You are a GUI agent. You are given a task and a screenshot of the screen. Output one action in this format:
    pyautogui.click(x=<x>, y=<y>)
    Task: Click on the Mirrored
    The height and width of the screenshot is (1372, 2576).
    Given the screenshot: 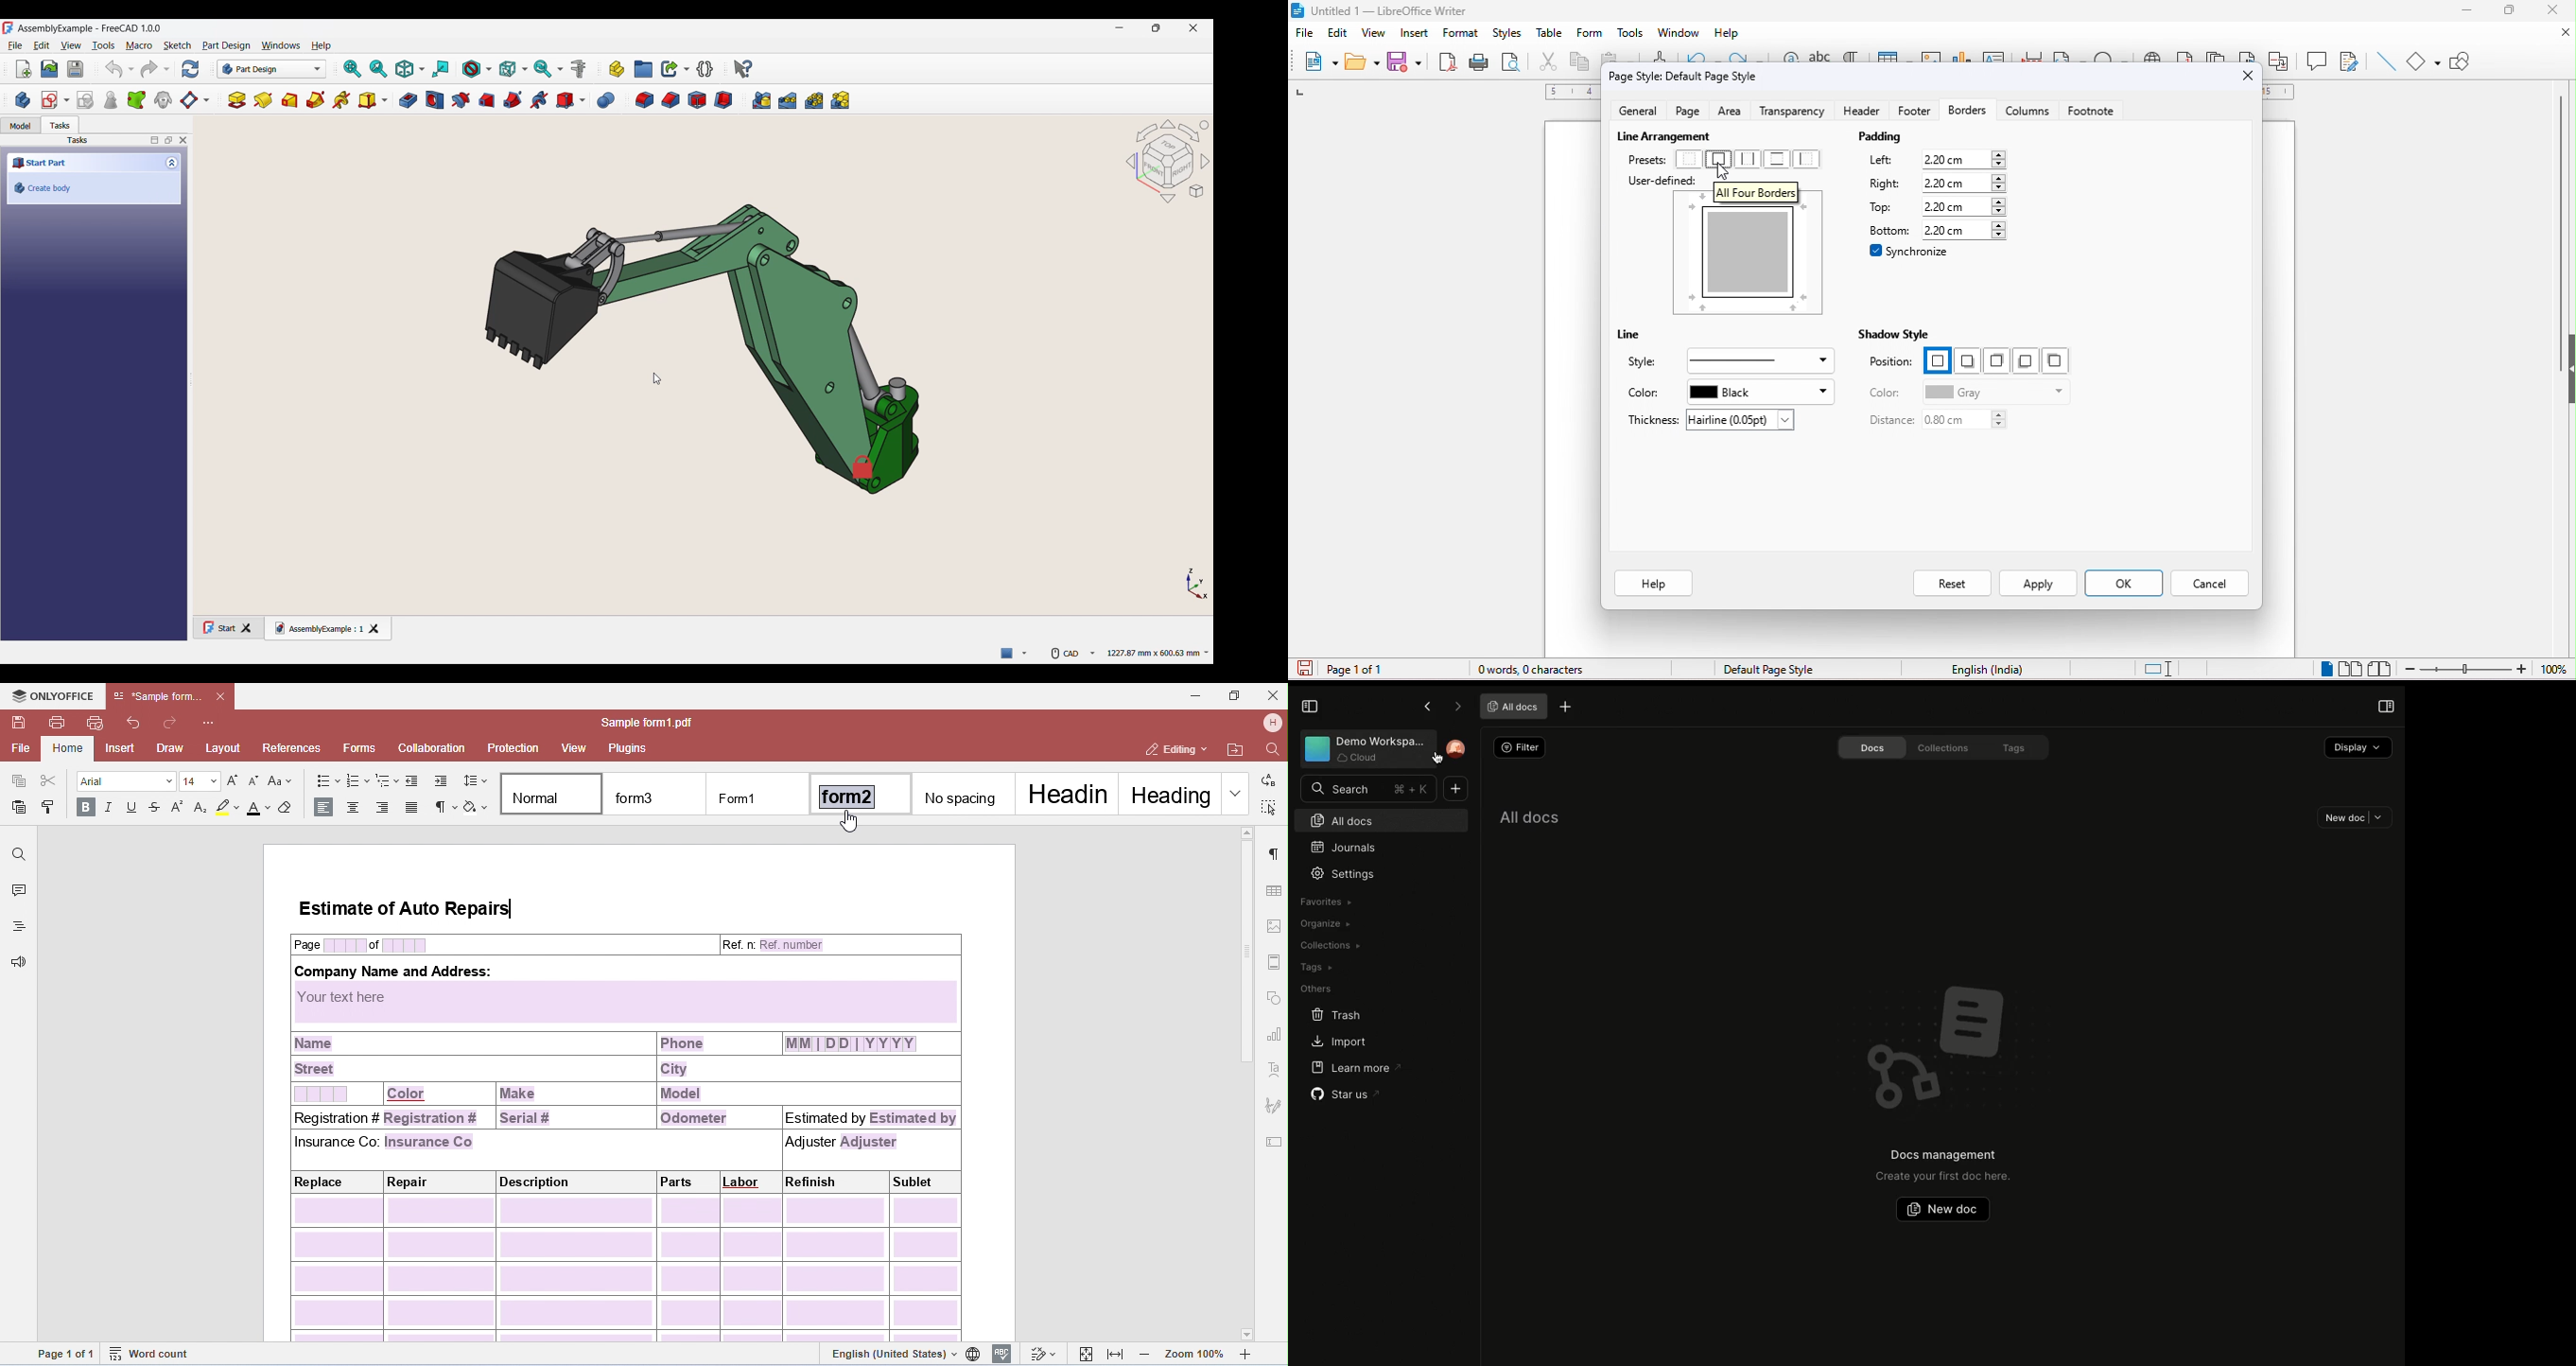 What is the action you would take?
    pyautogui.click(x=762, y=101)
    